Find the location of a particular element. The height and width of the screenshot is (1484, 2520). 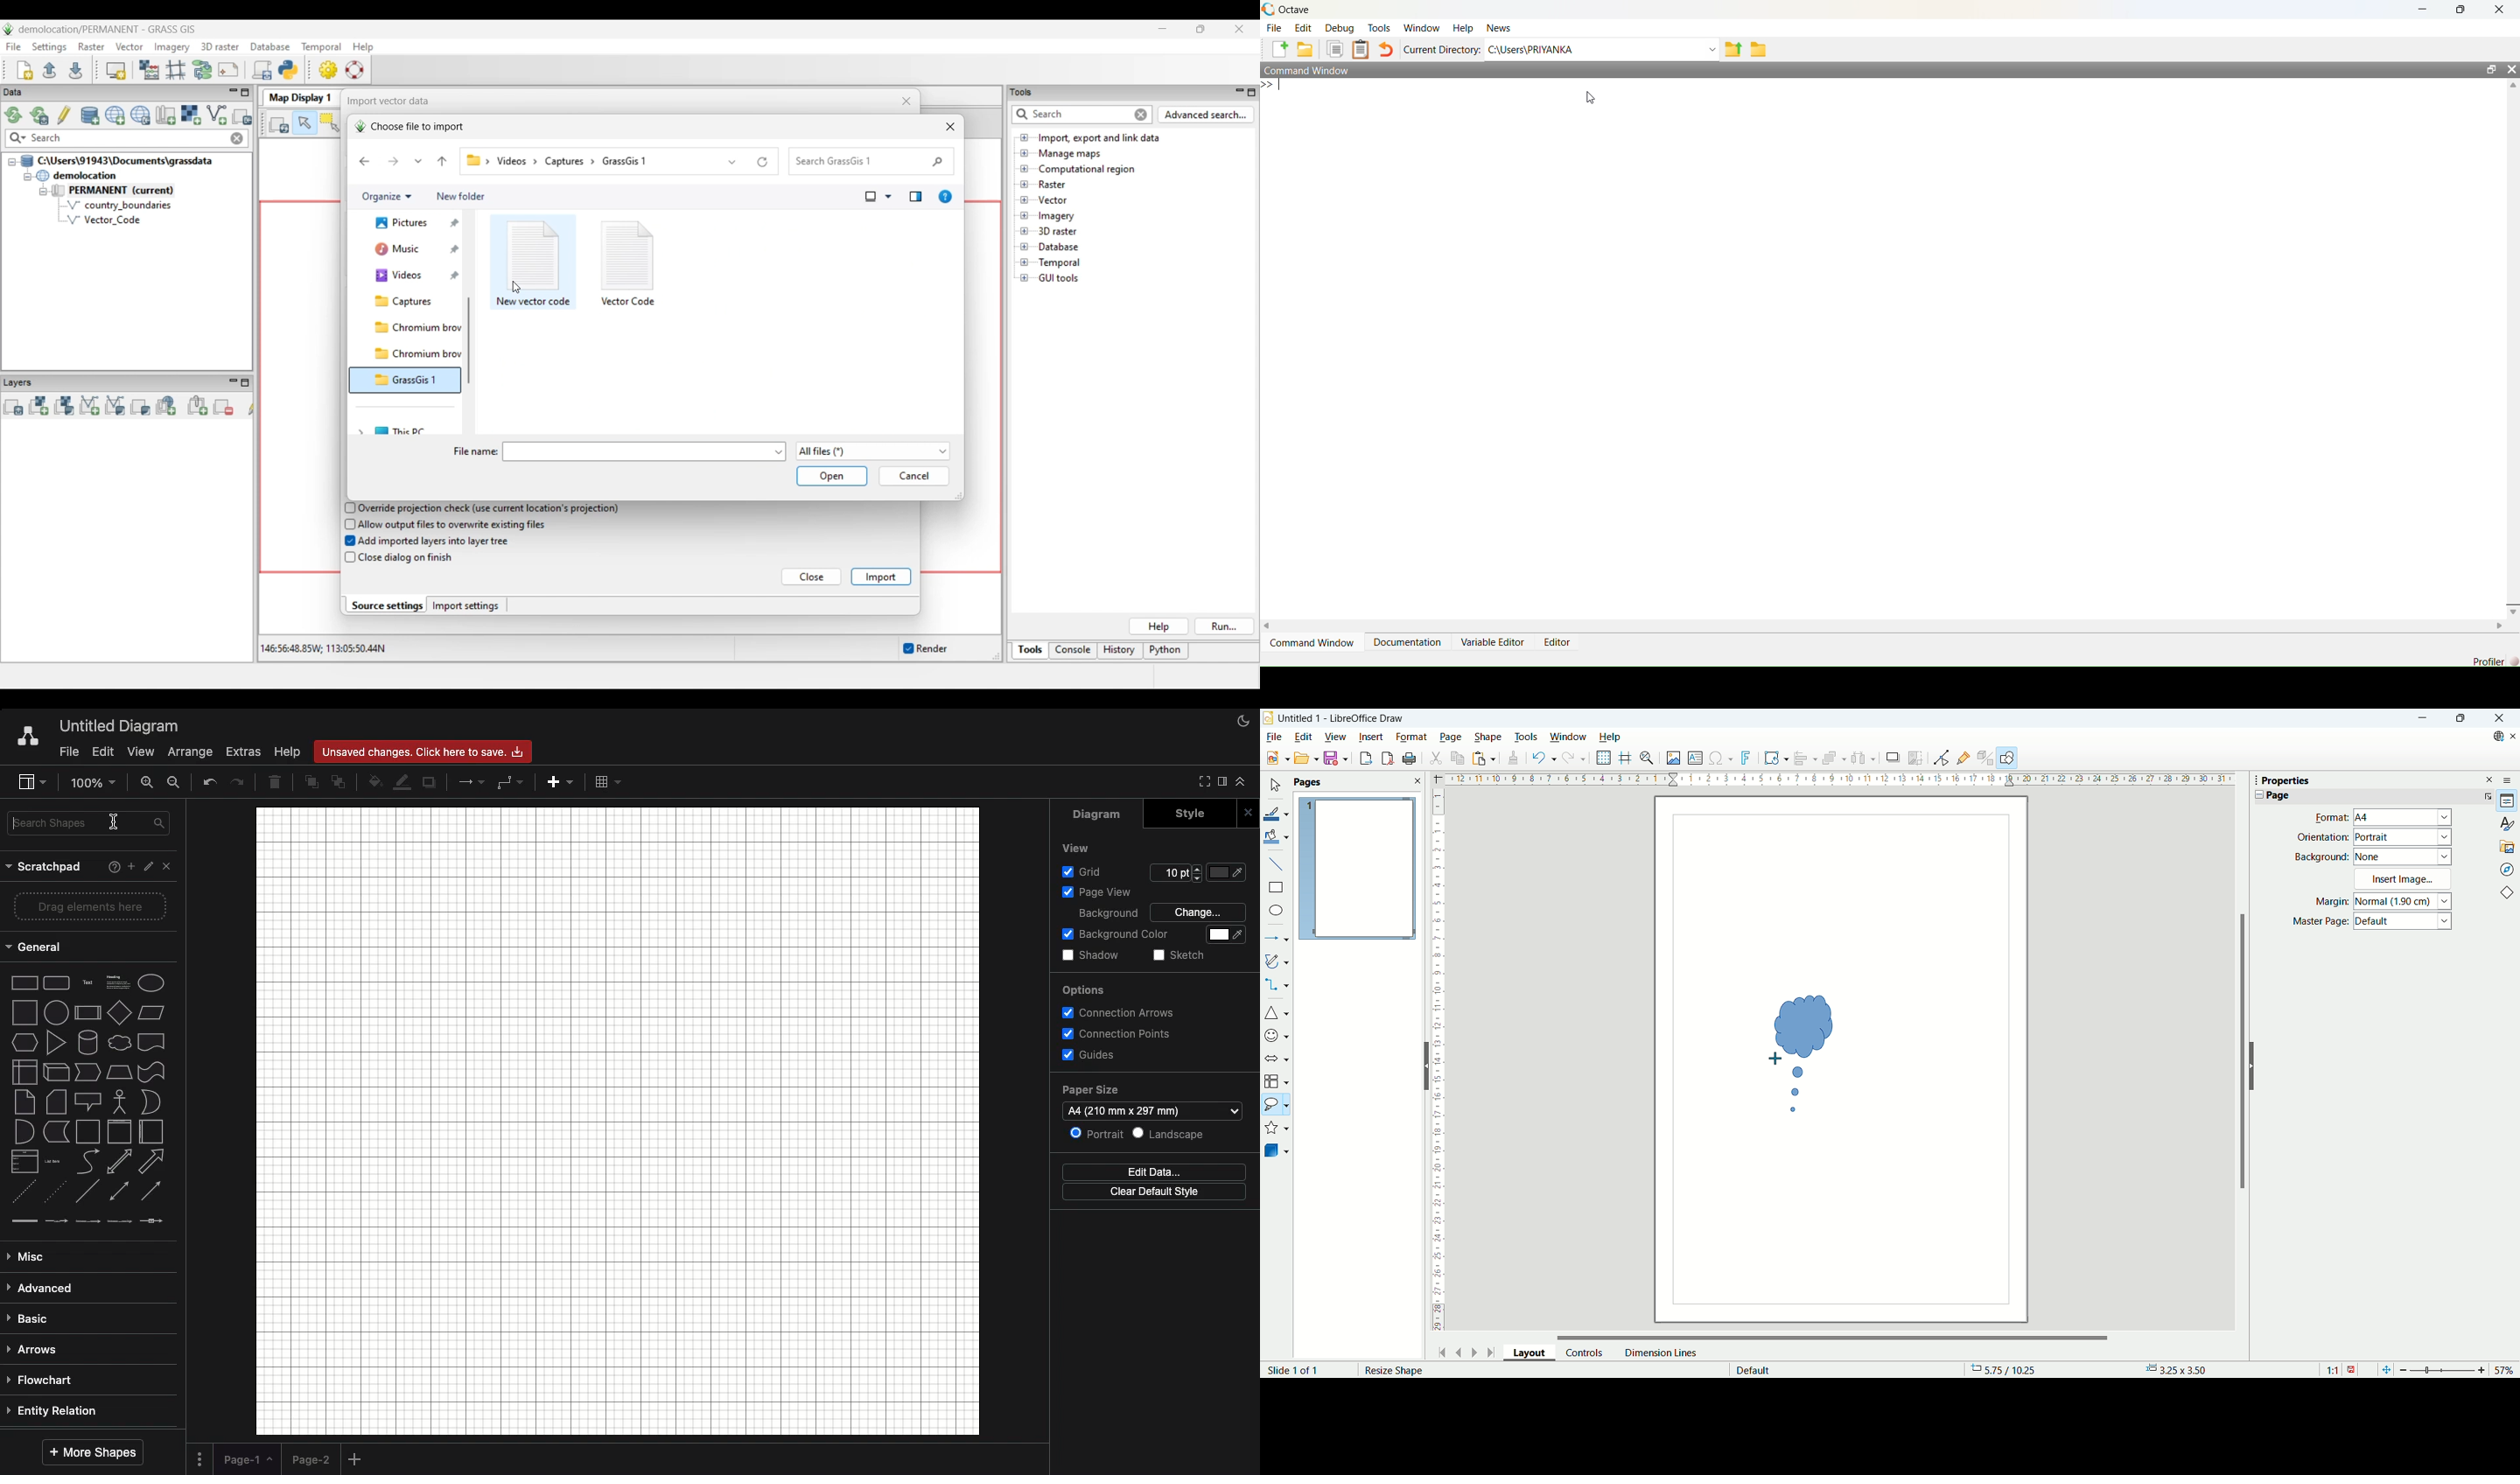

Dropdown is located at coordinates (1714, 49).